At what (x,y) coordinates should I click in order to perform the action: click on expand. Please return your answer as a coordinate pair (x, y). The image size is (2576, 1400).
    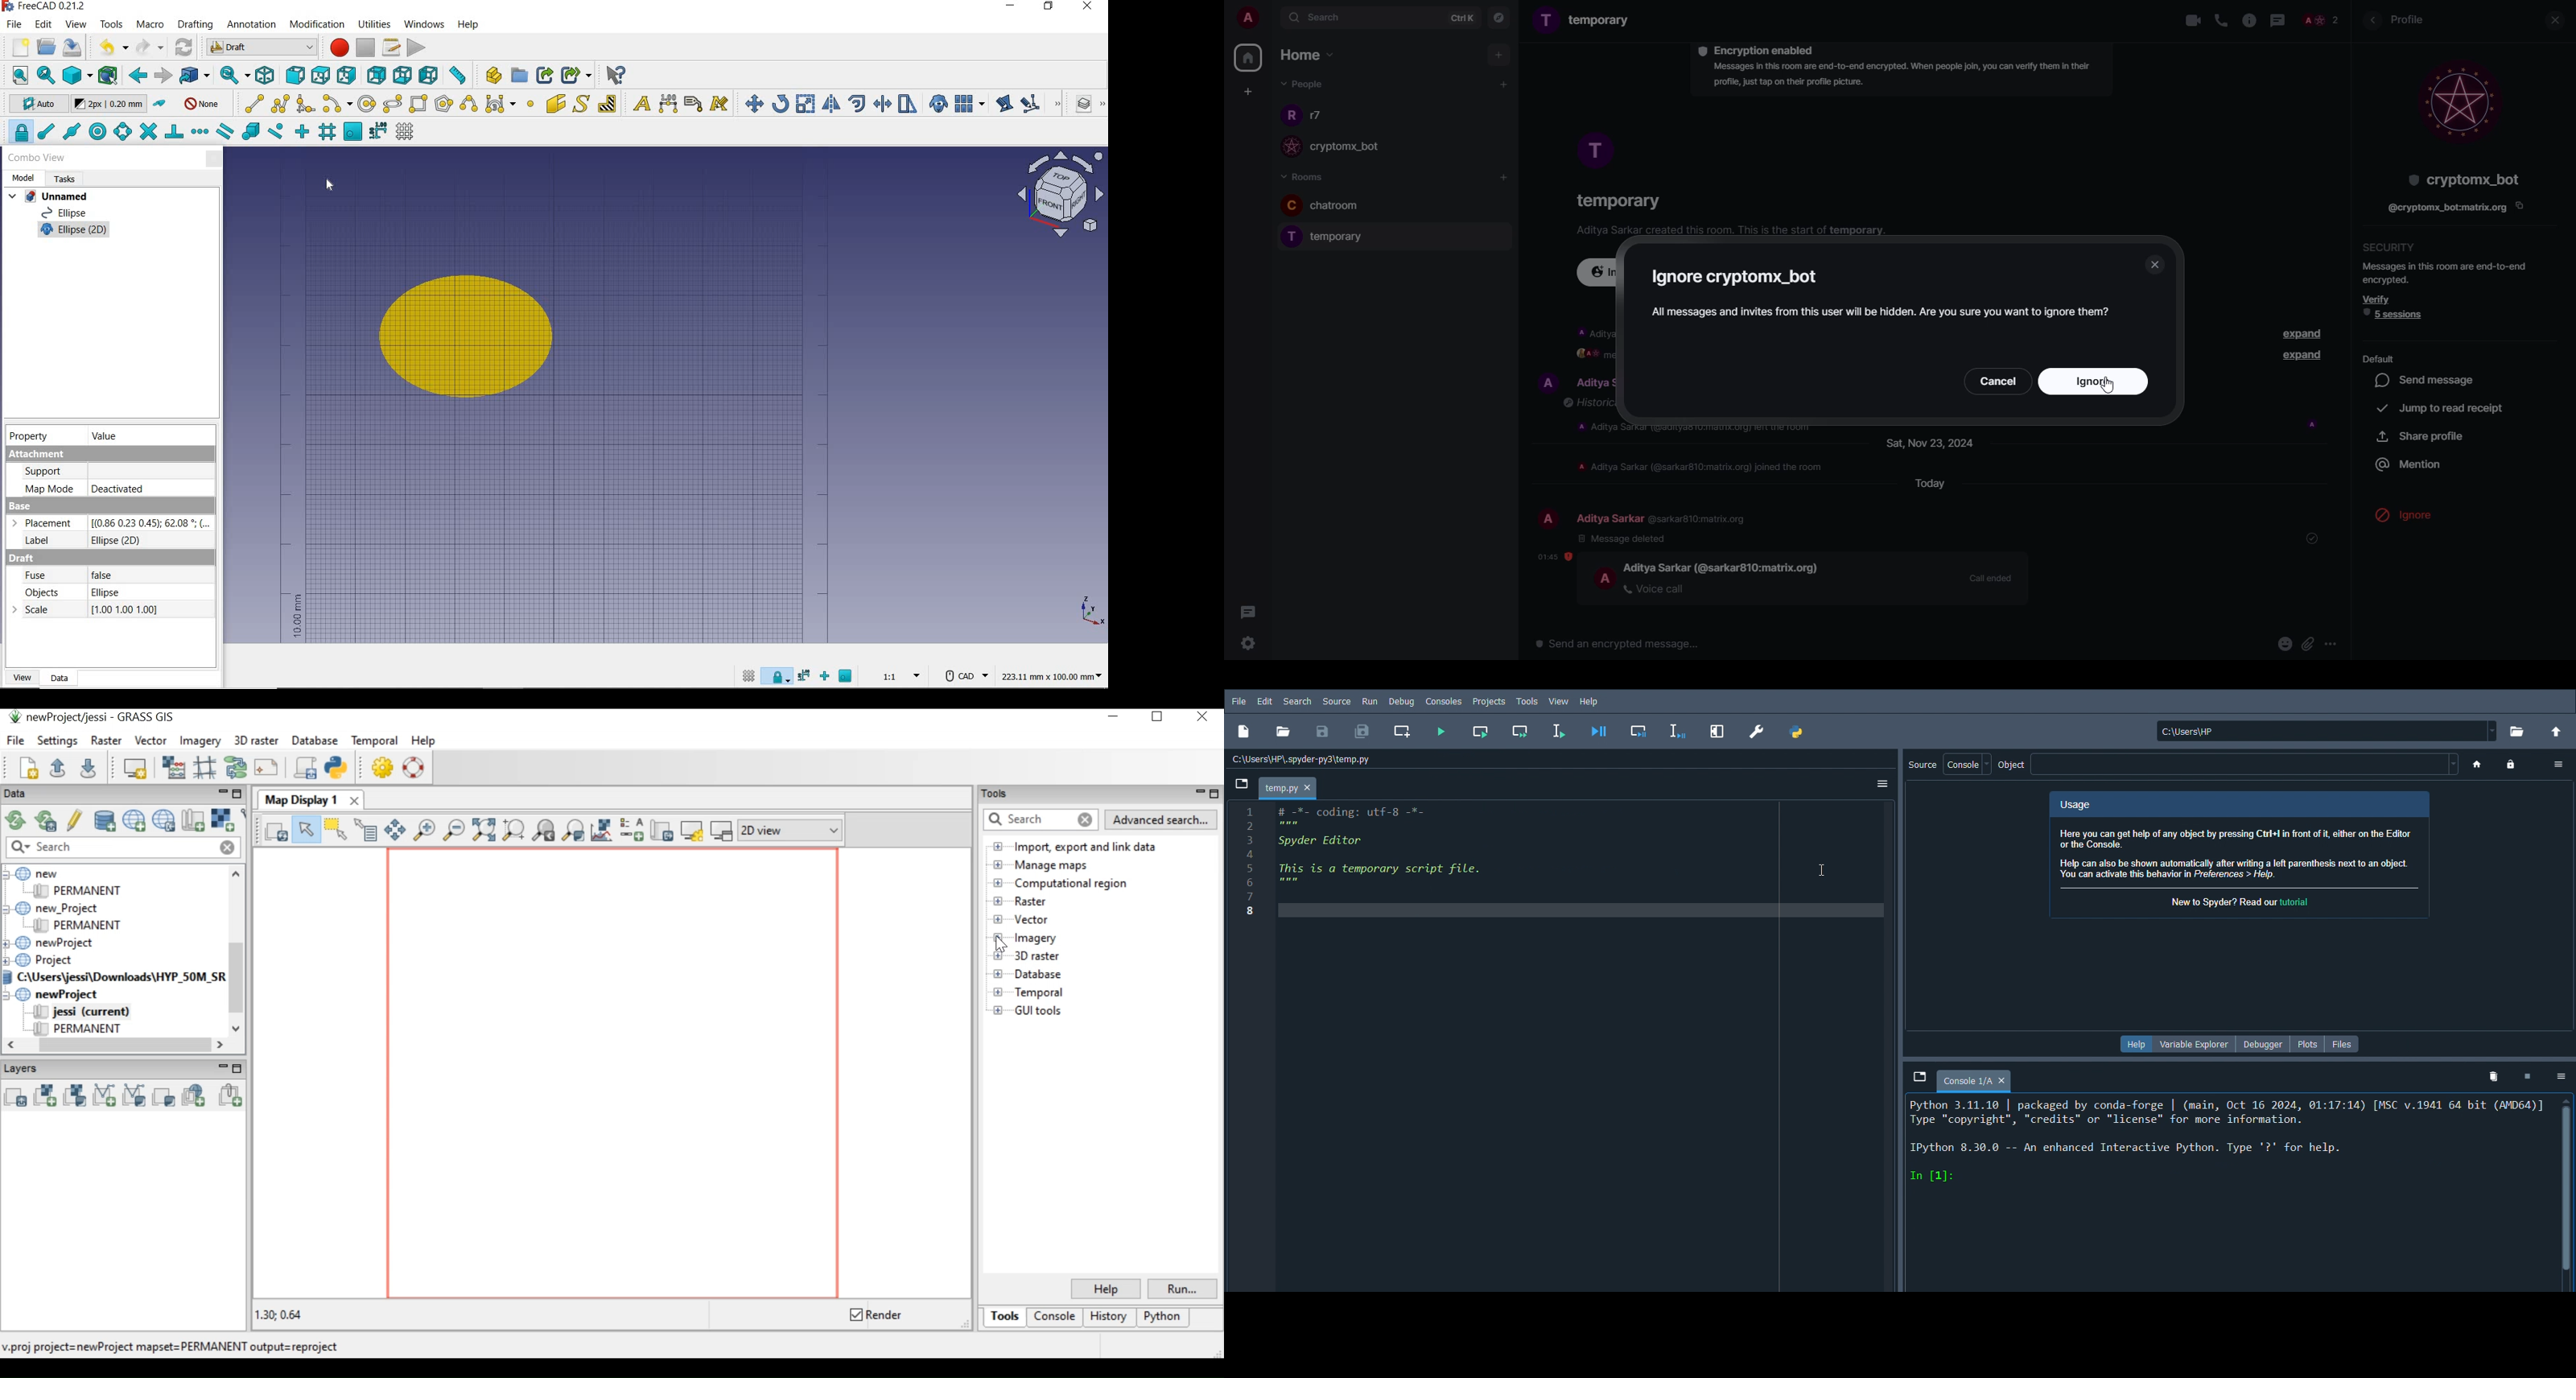
    Looking at the image, I should click on (2544, 516).